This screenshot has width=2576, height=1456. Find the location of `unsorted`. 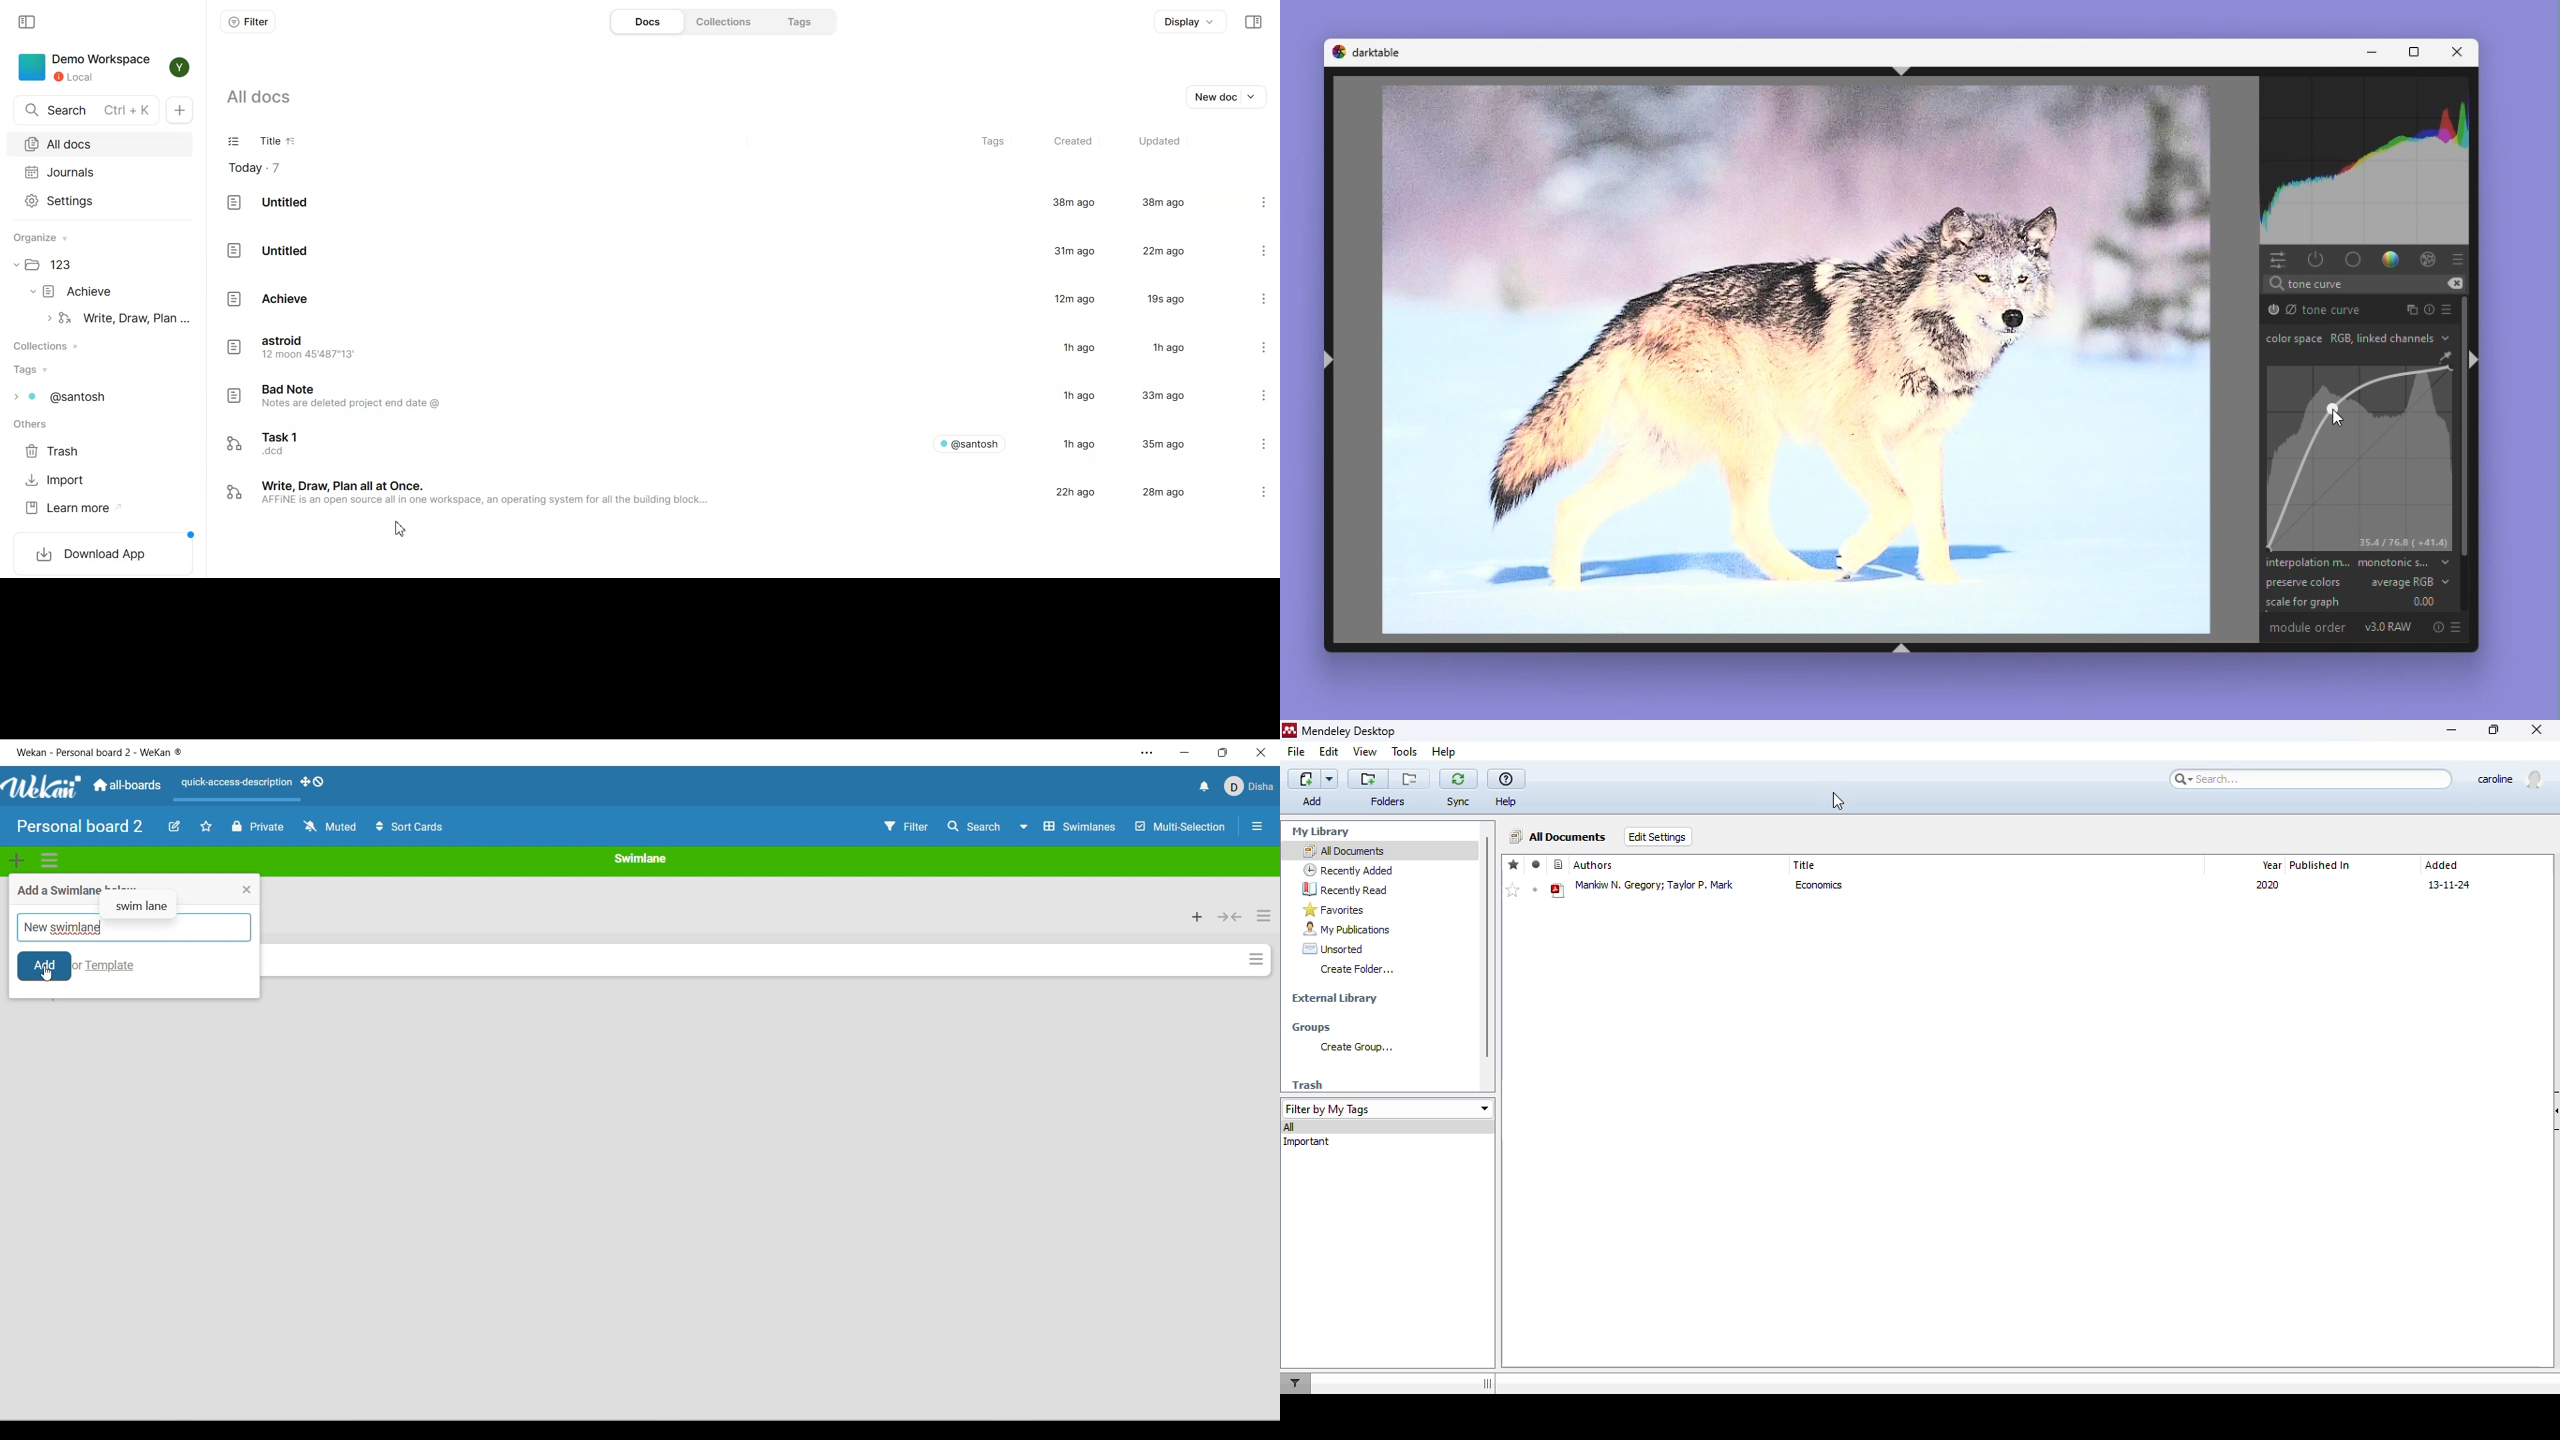

unsorted is located at coordinates (1333, 949).